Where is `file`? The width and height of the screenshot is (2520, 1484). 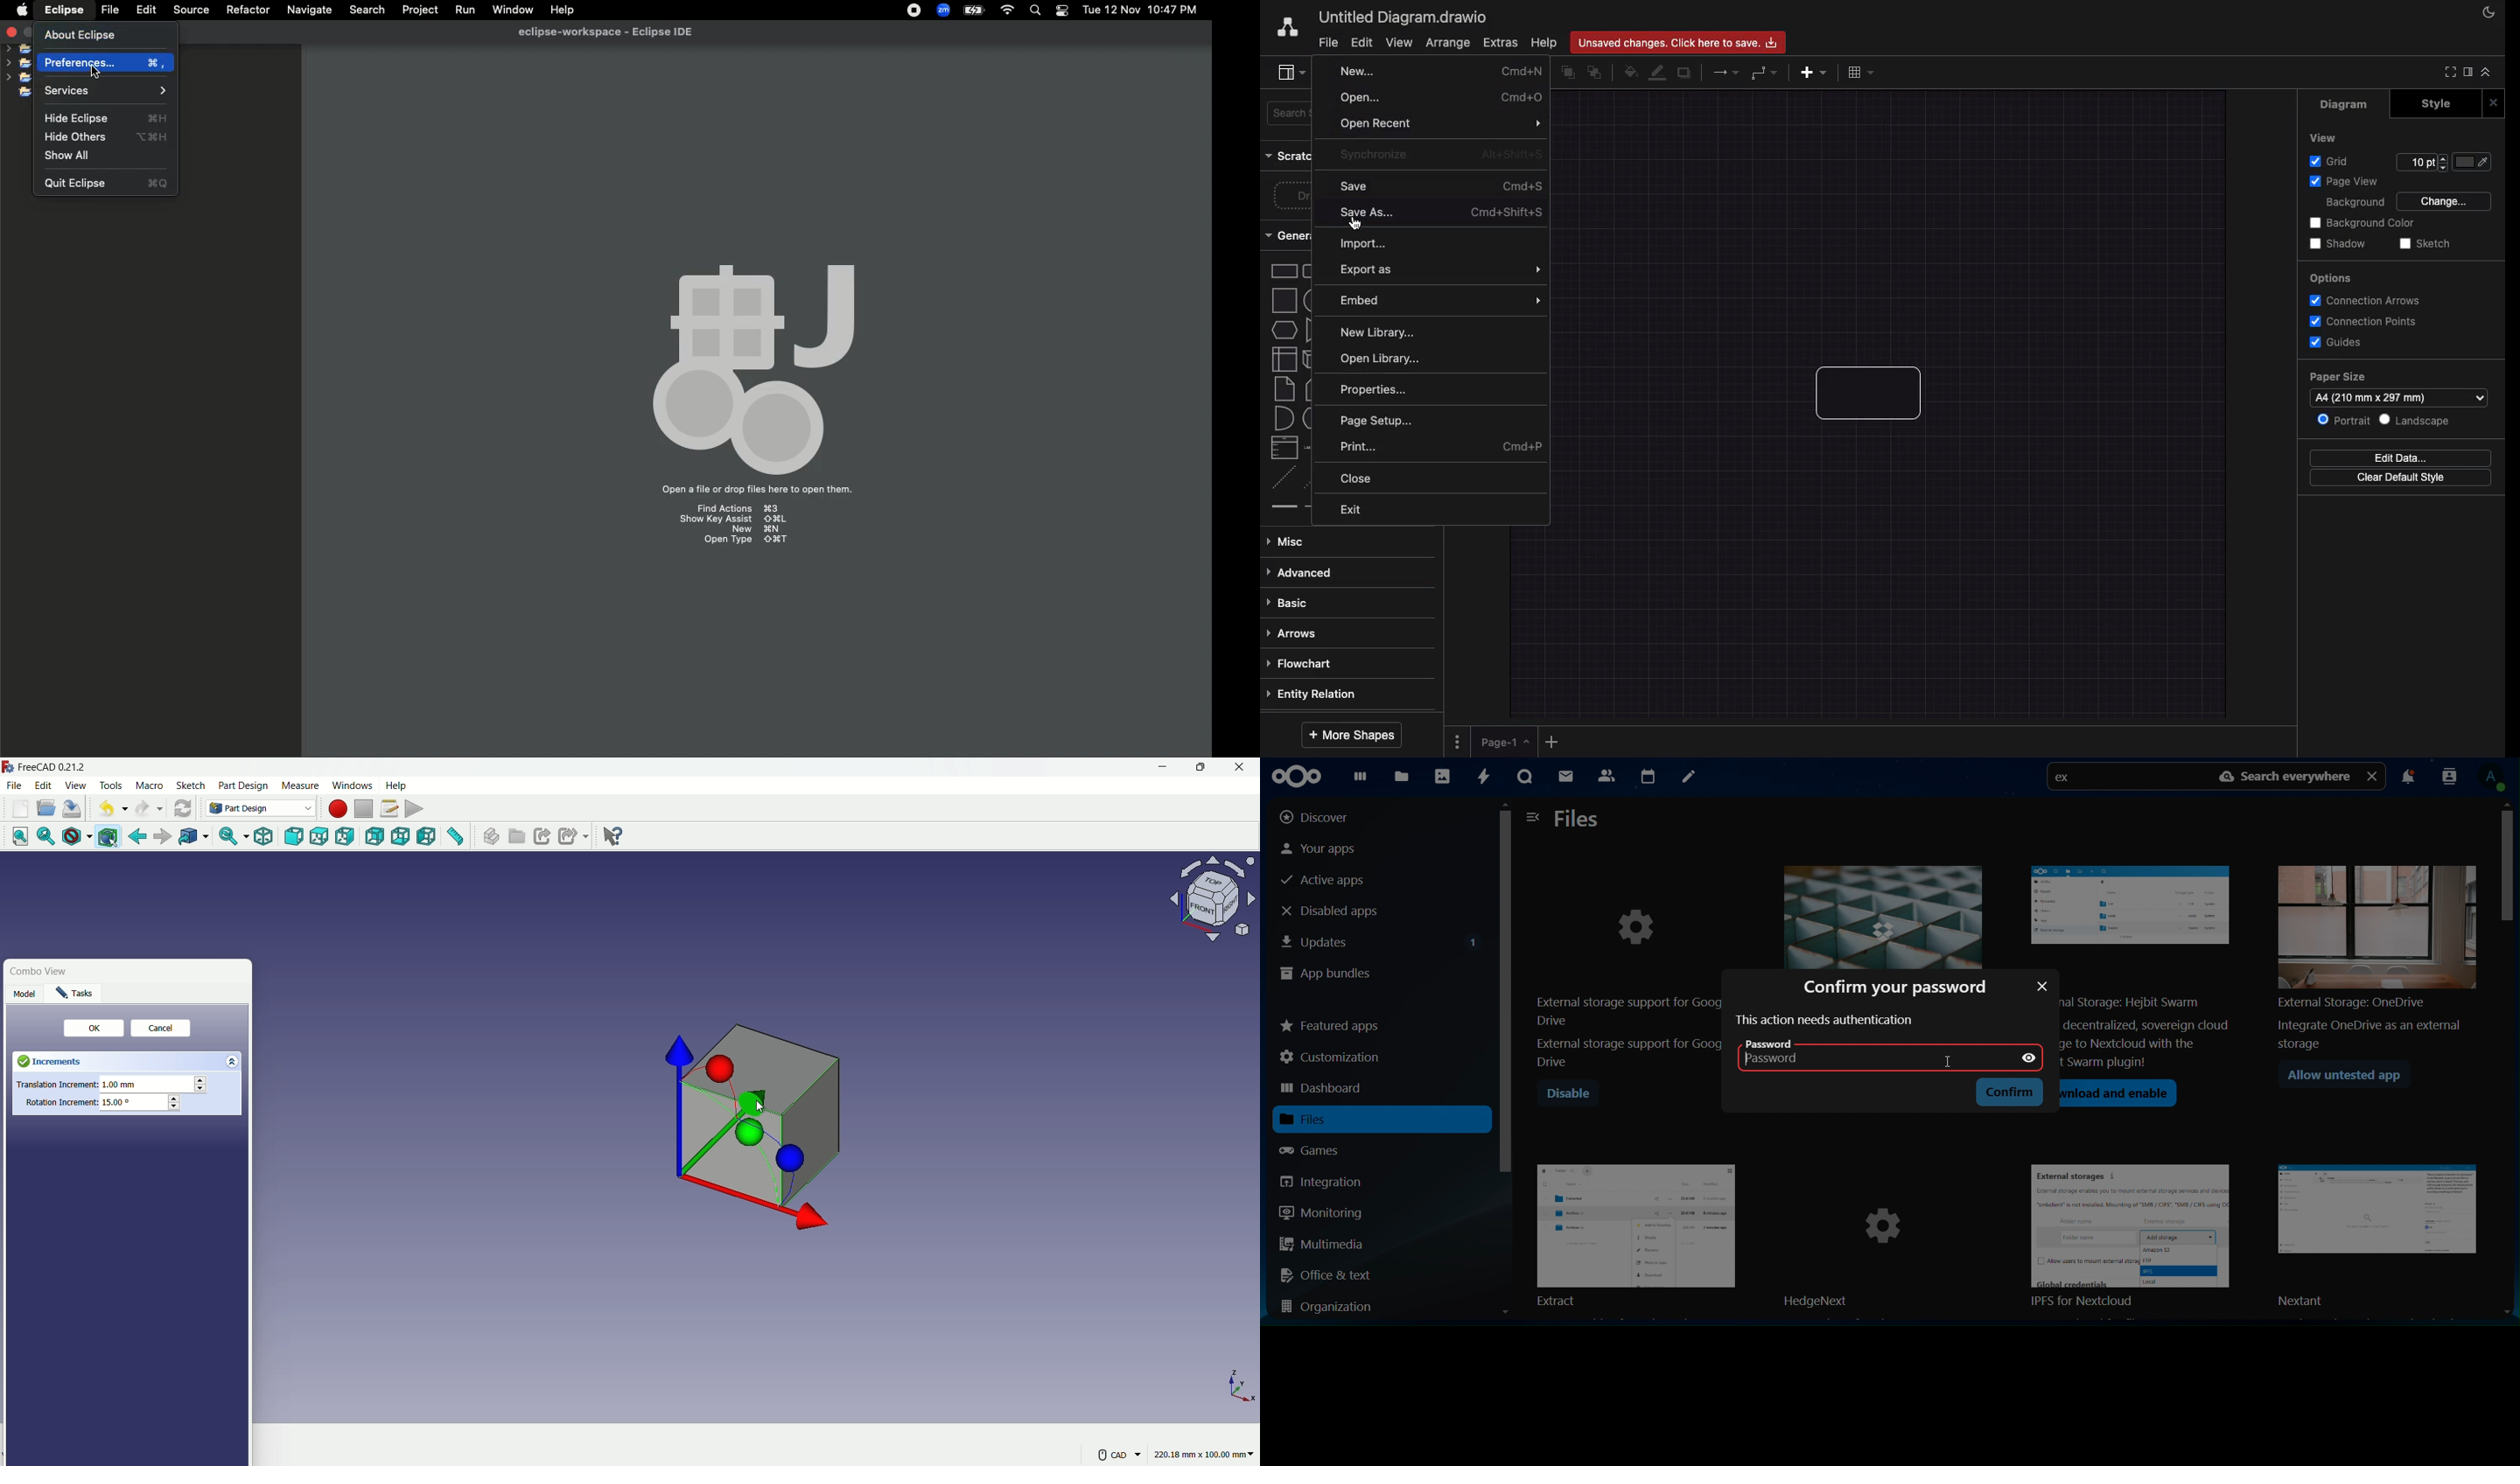 file is located at coordinates (14, 784).